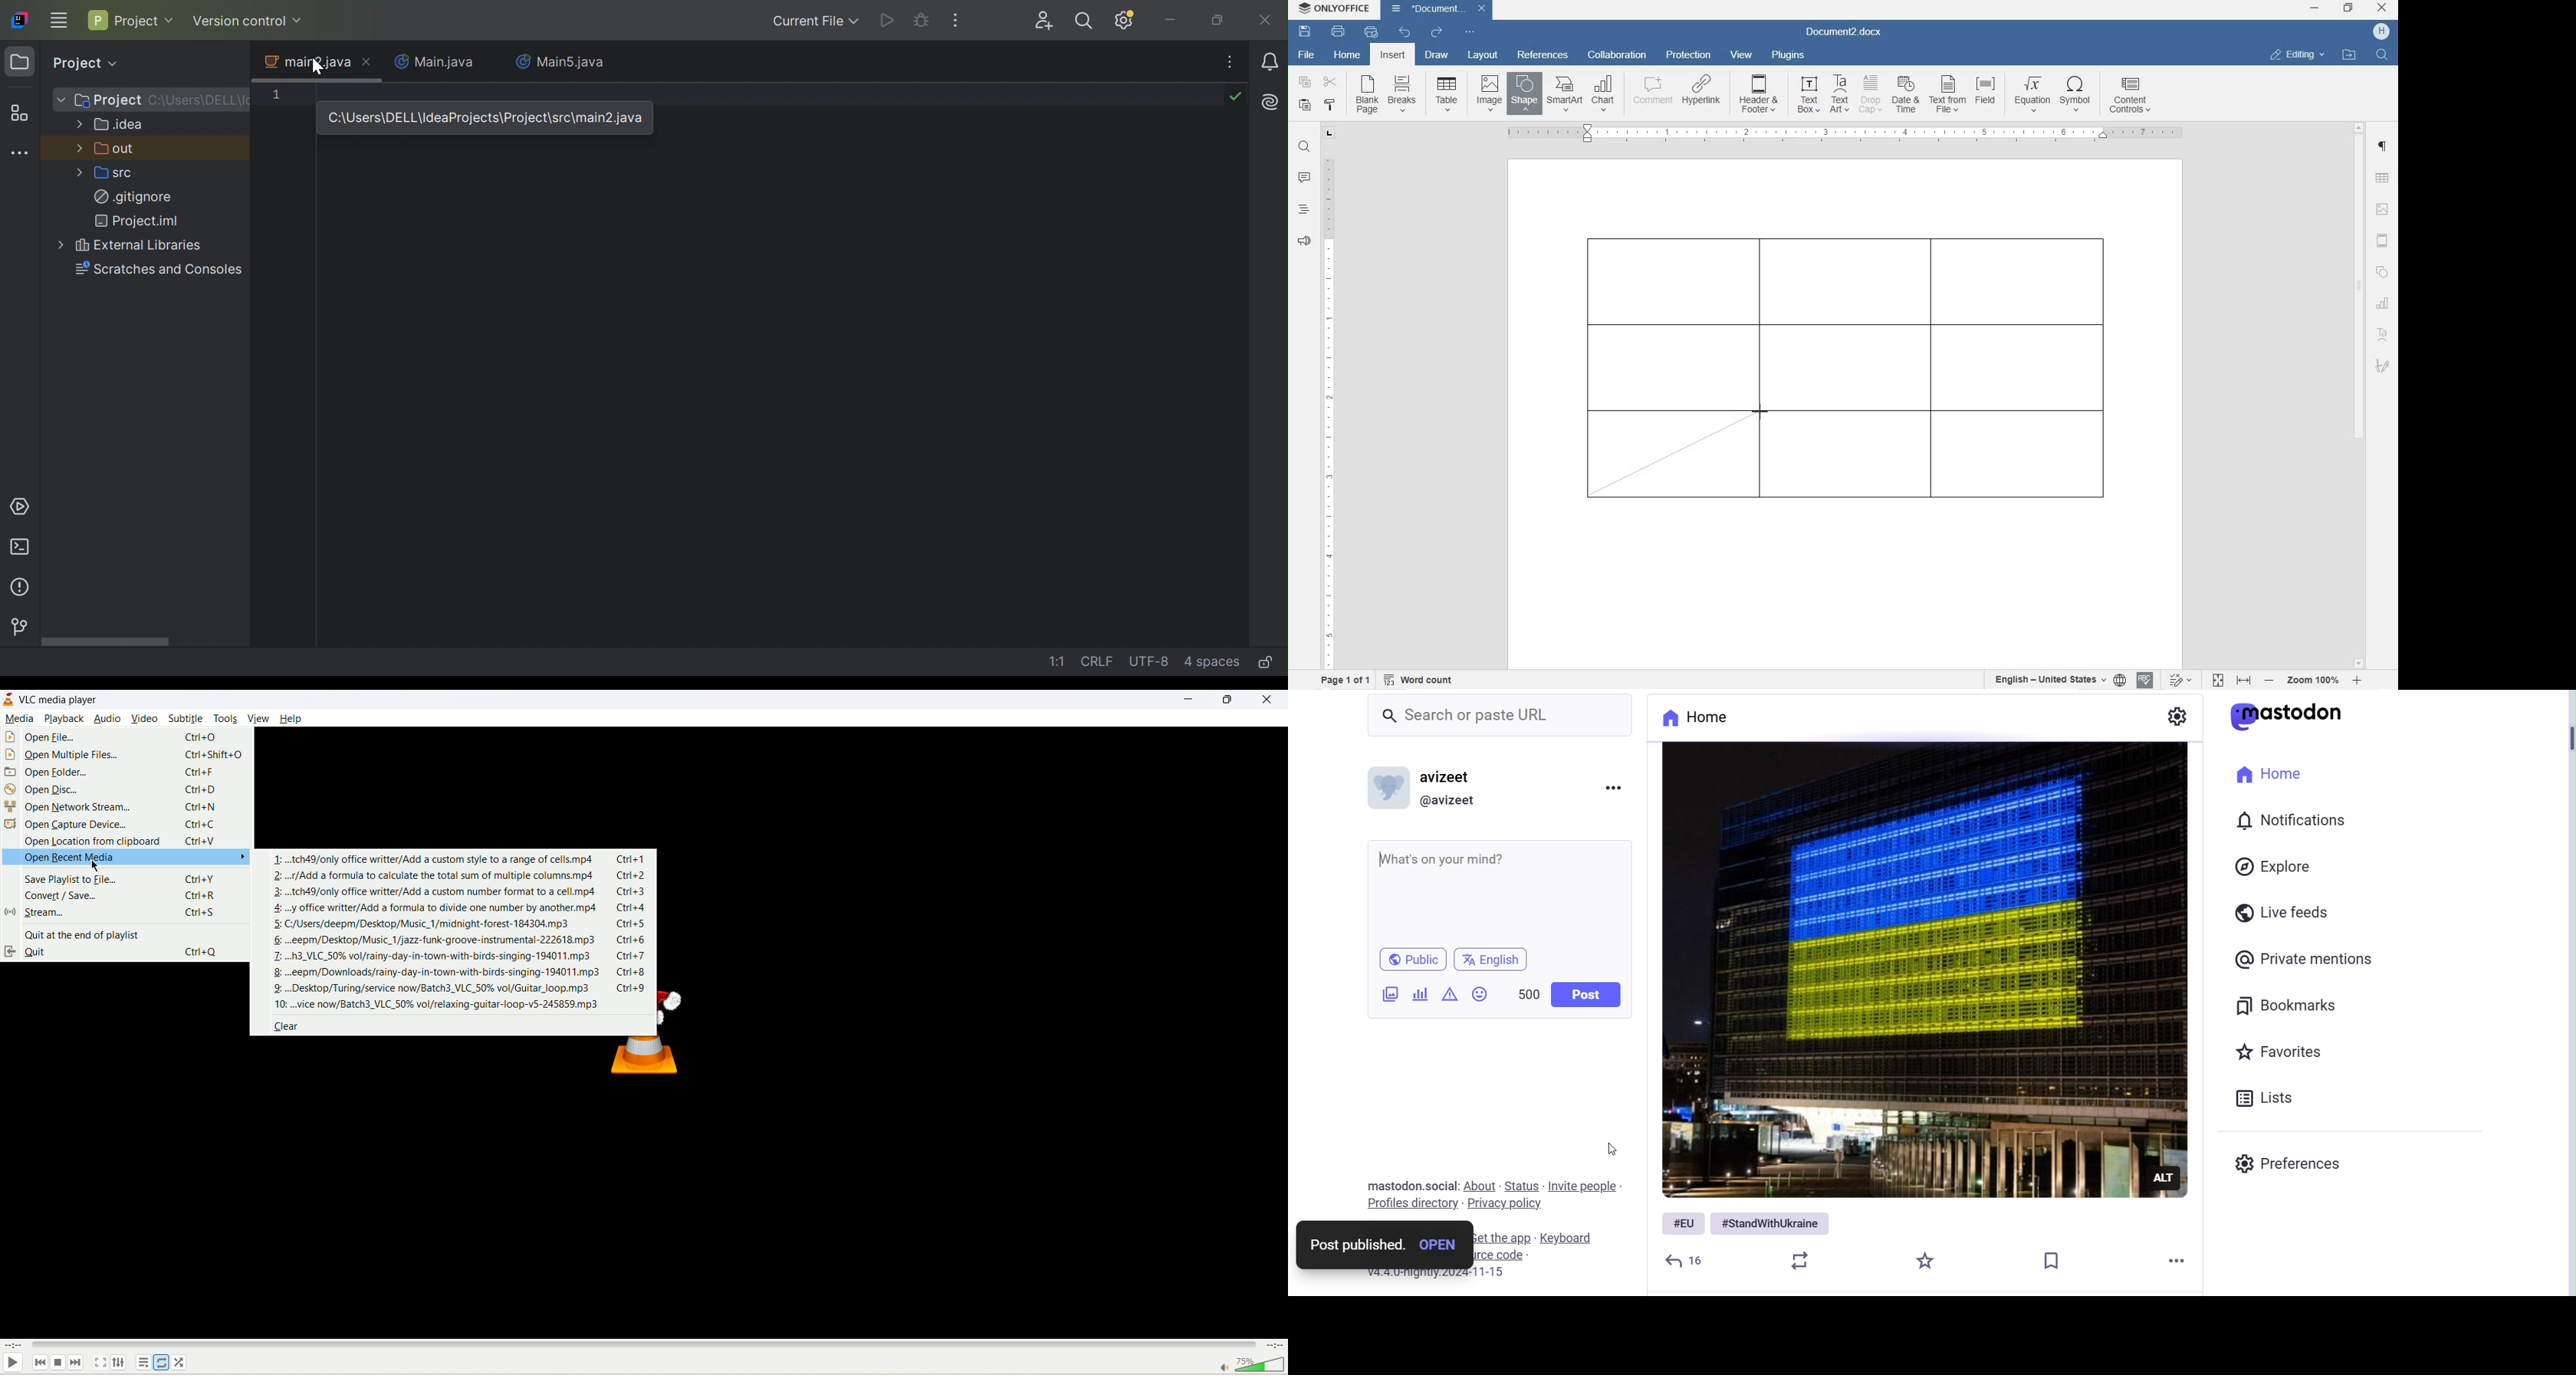  I want to click on open location from clipboard, so click(99, 841).